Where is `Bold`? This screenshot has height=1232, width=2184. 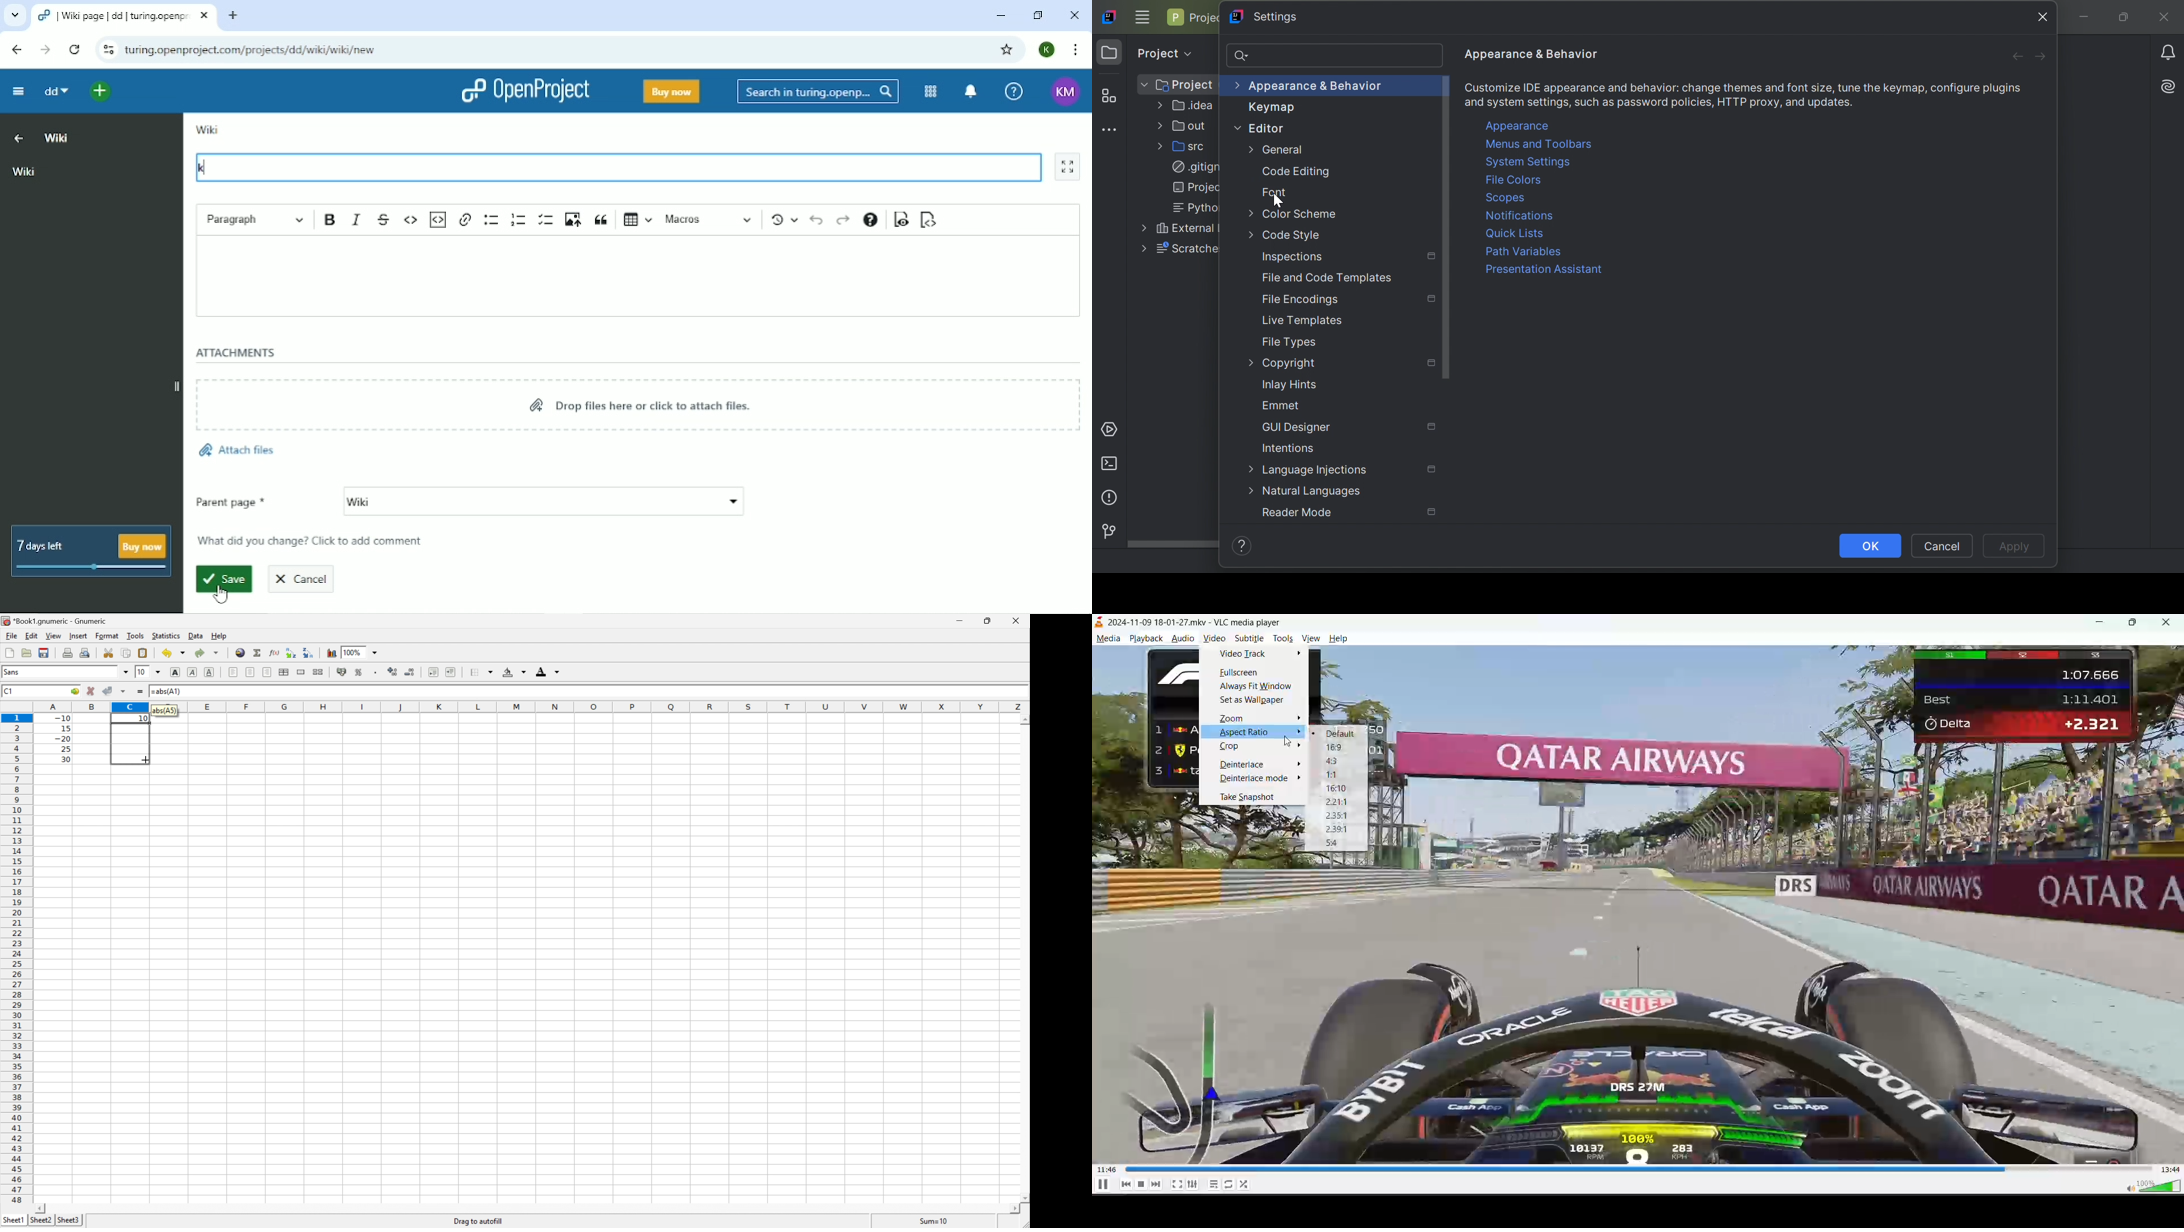 Bold is located at coordinates (330, 219).